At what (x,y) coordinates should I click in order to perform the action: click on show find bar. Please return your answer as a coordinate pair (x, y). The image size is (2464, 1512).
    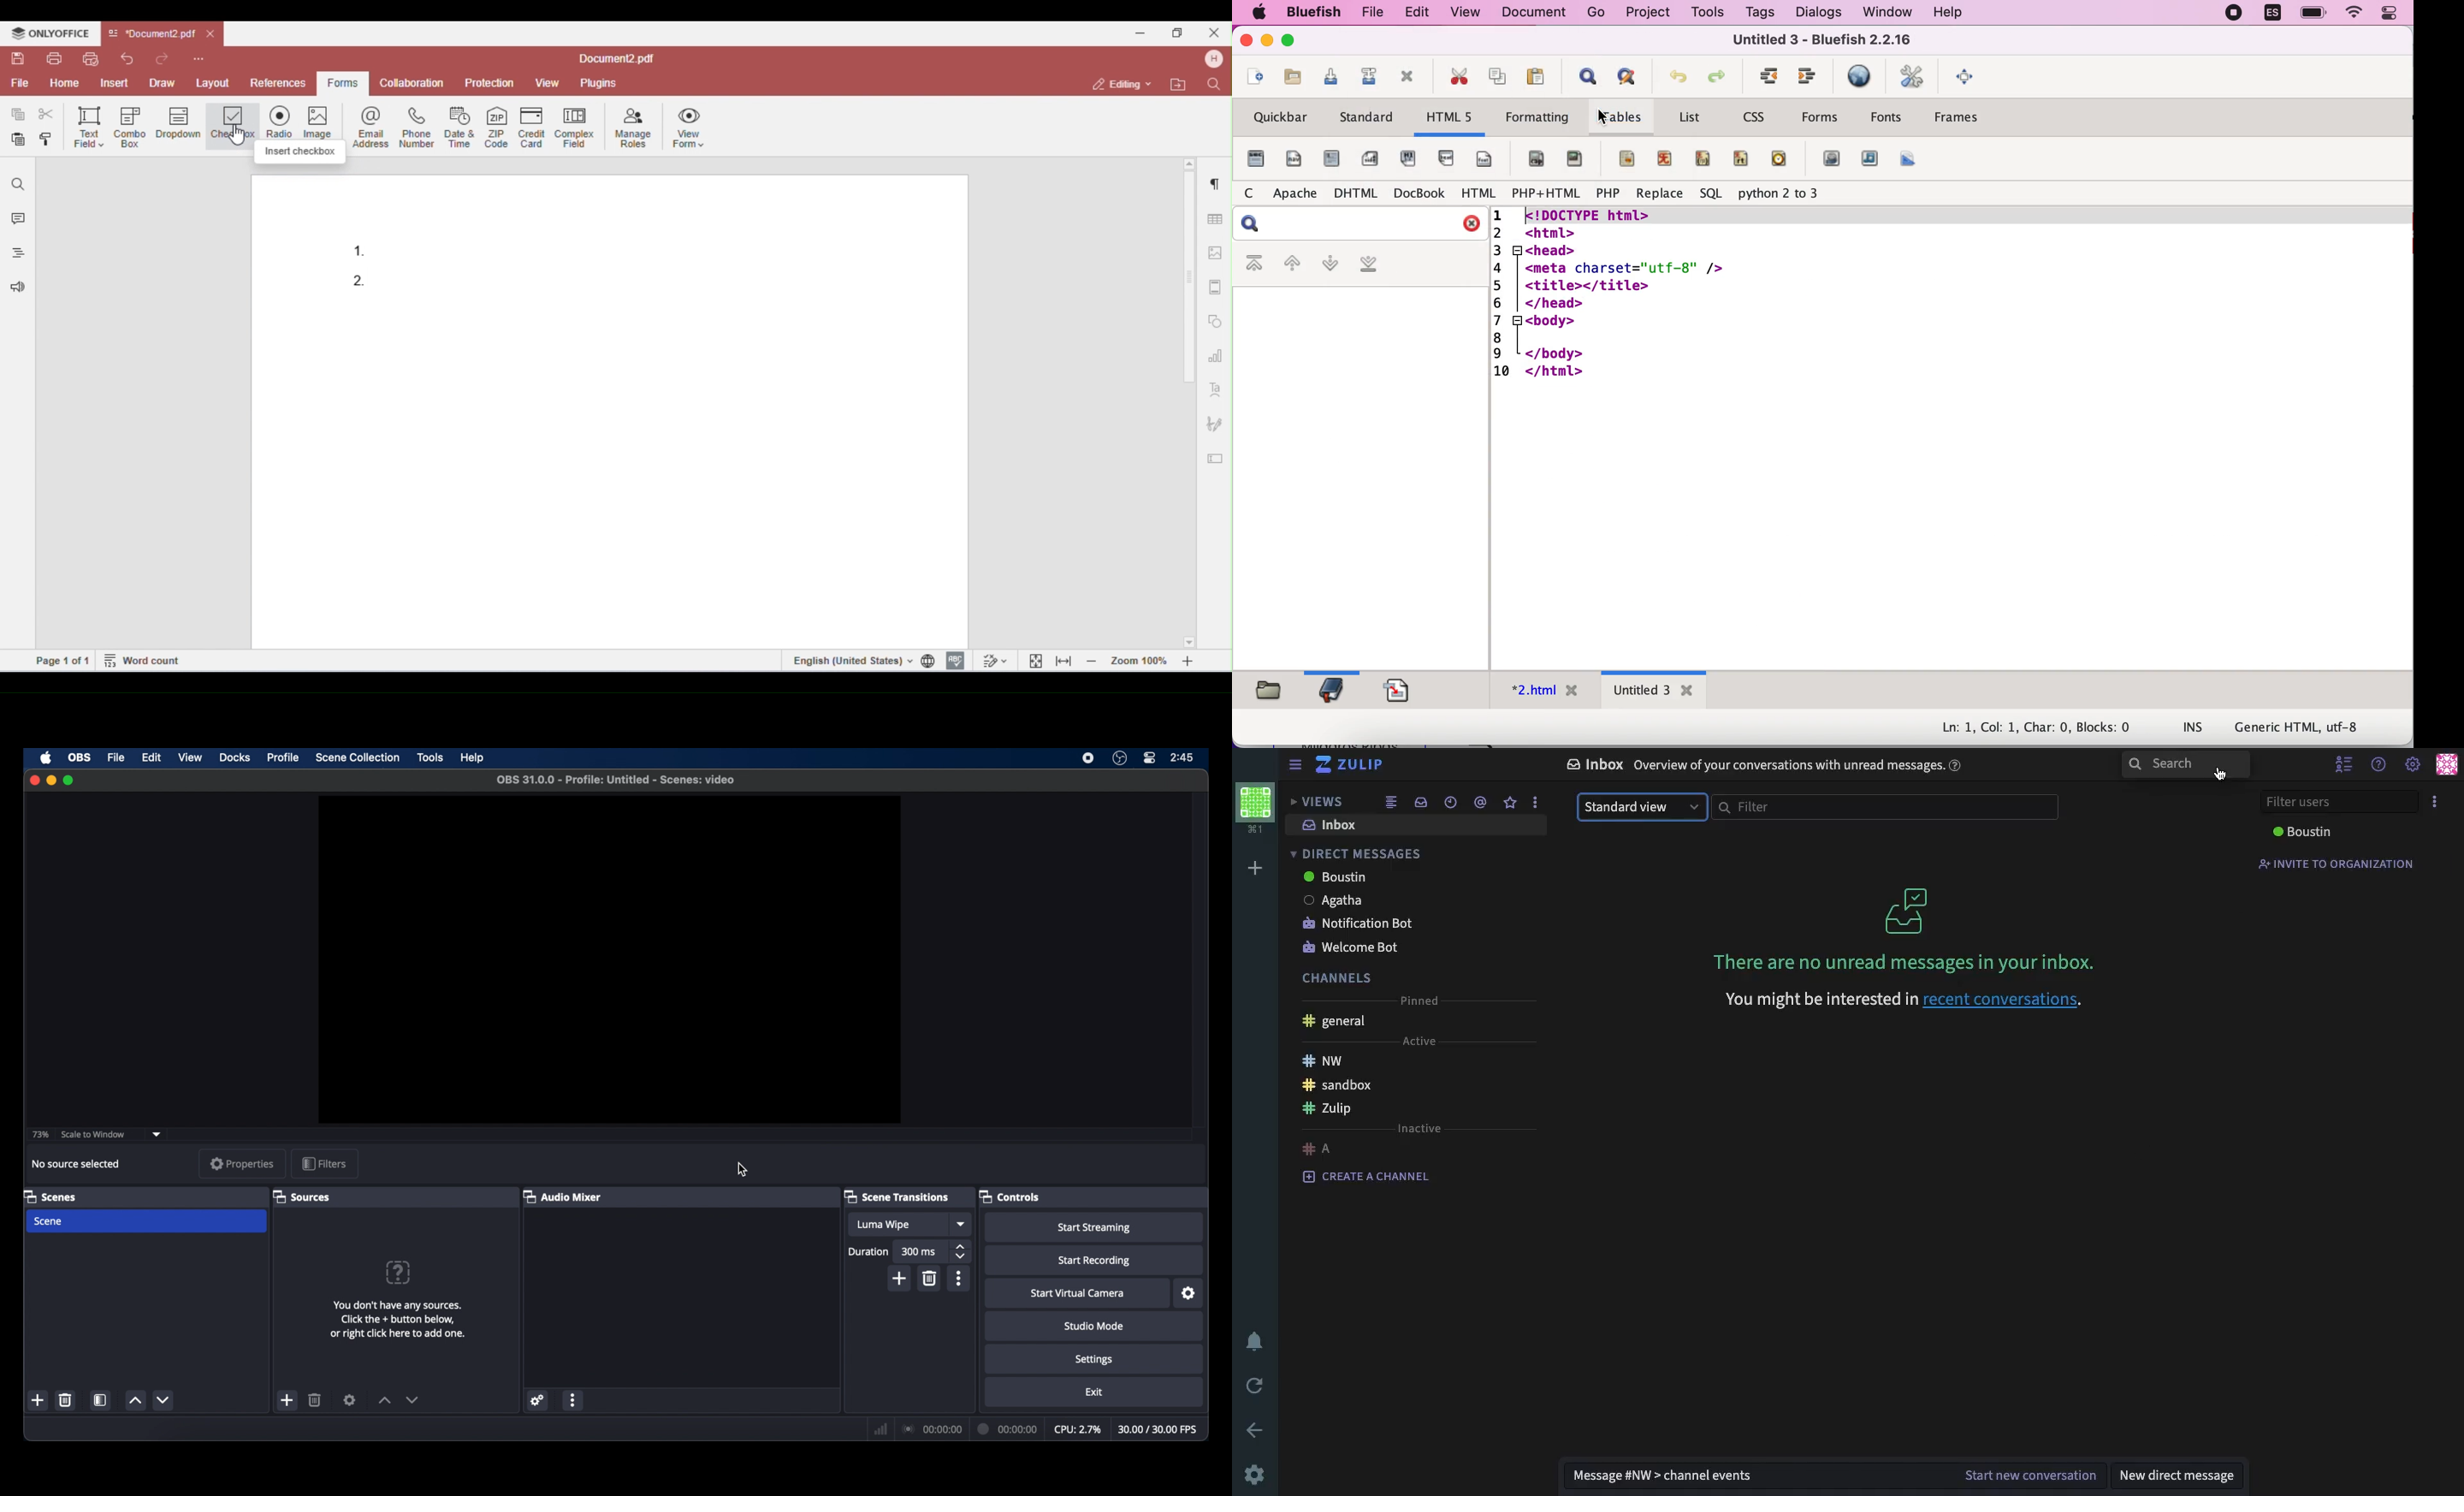
    Looking at the image, I should click on (1584, 75).